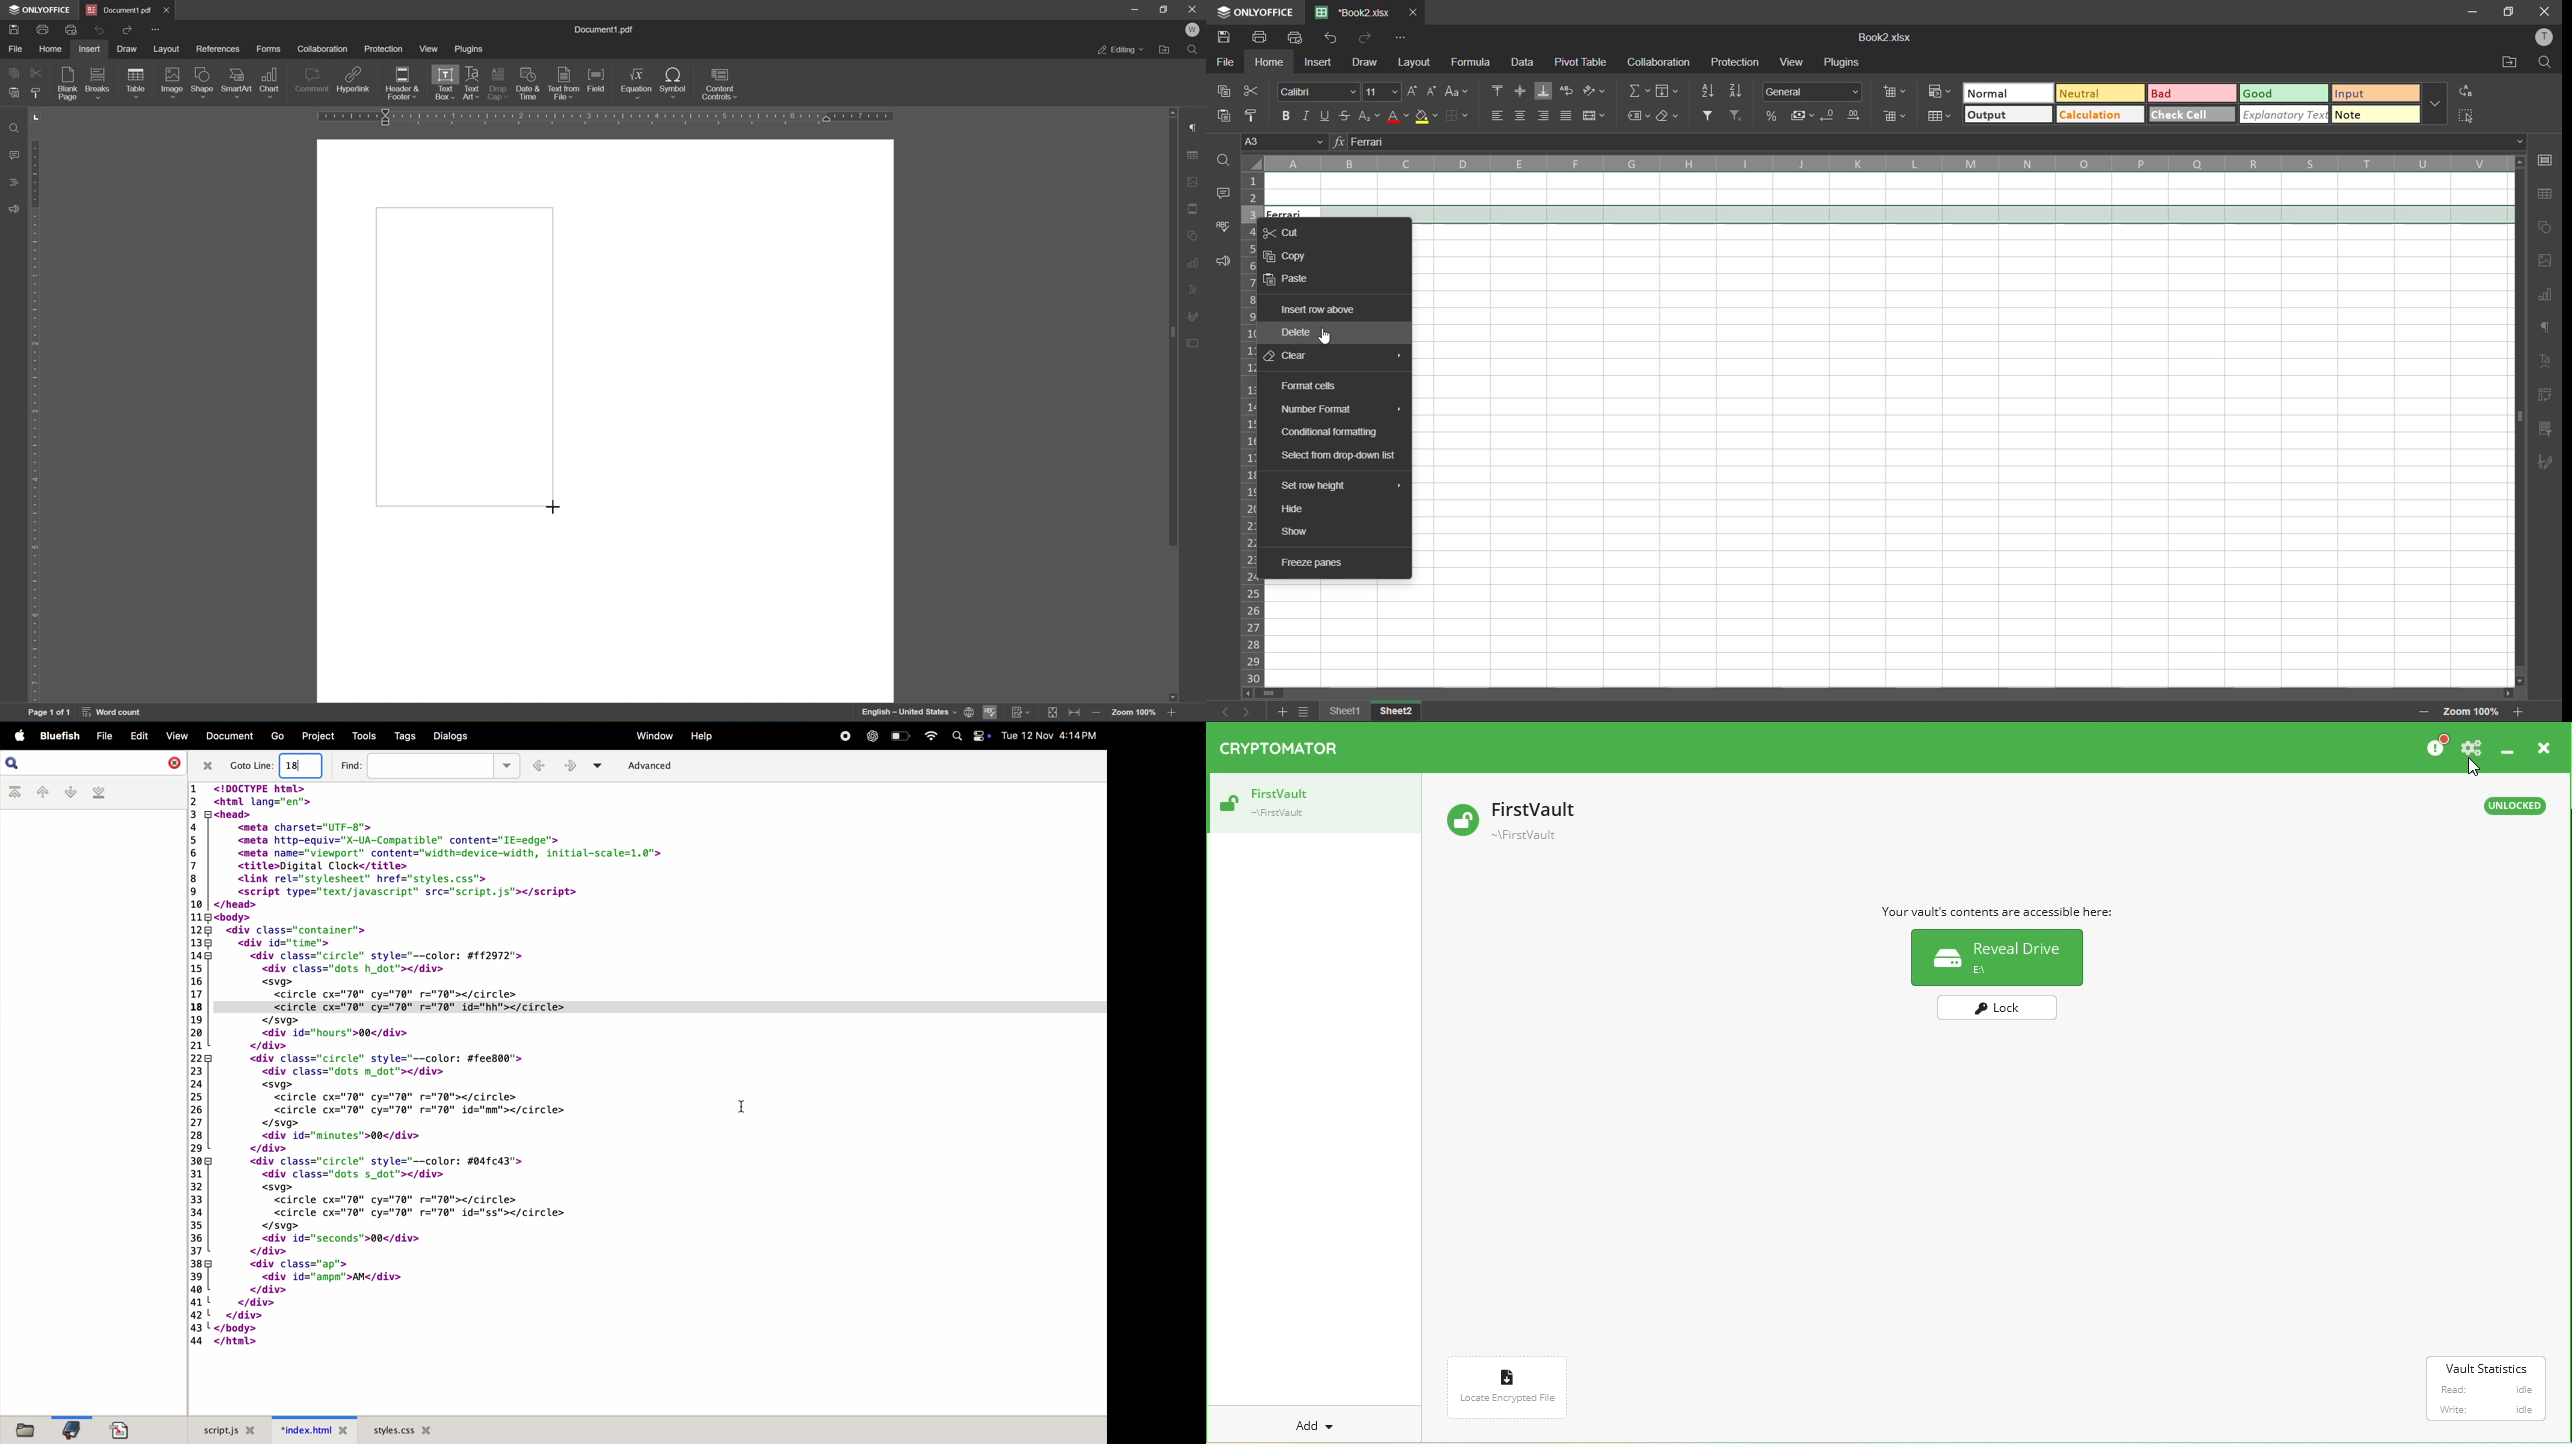 Image resolution: width=2576 pixels, height=1456 pixels. Describe the element at coordinates (2547, 462) in the screenshot. I see `signature` at that location.